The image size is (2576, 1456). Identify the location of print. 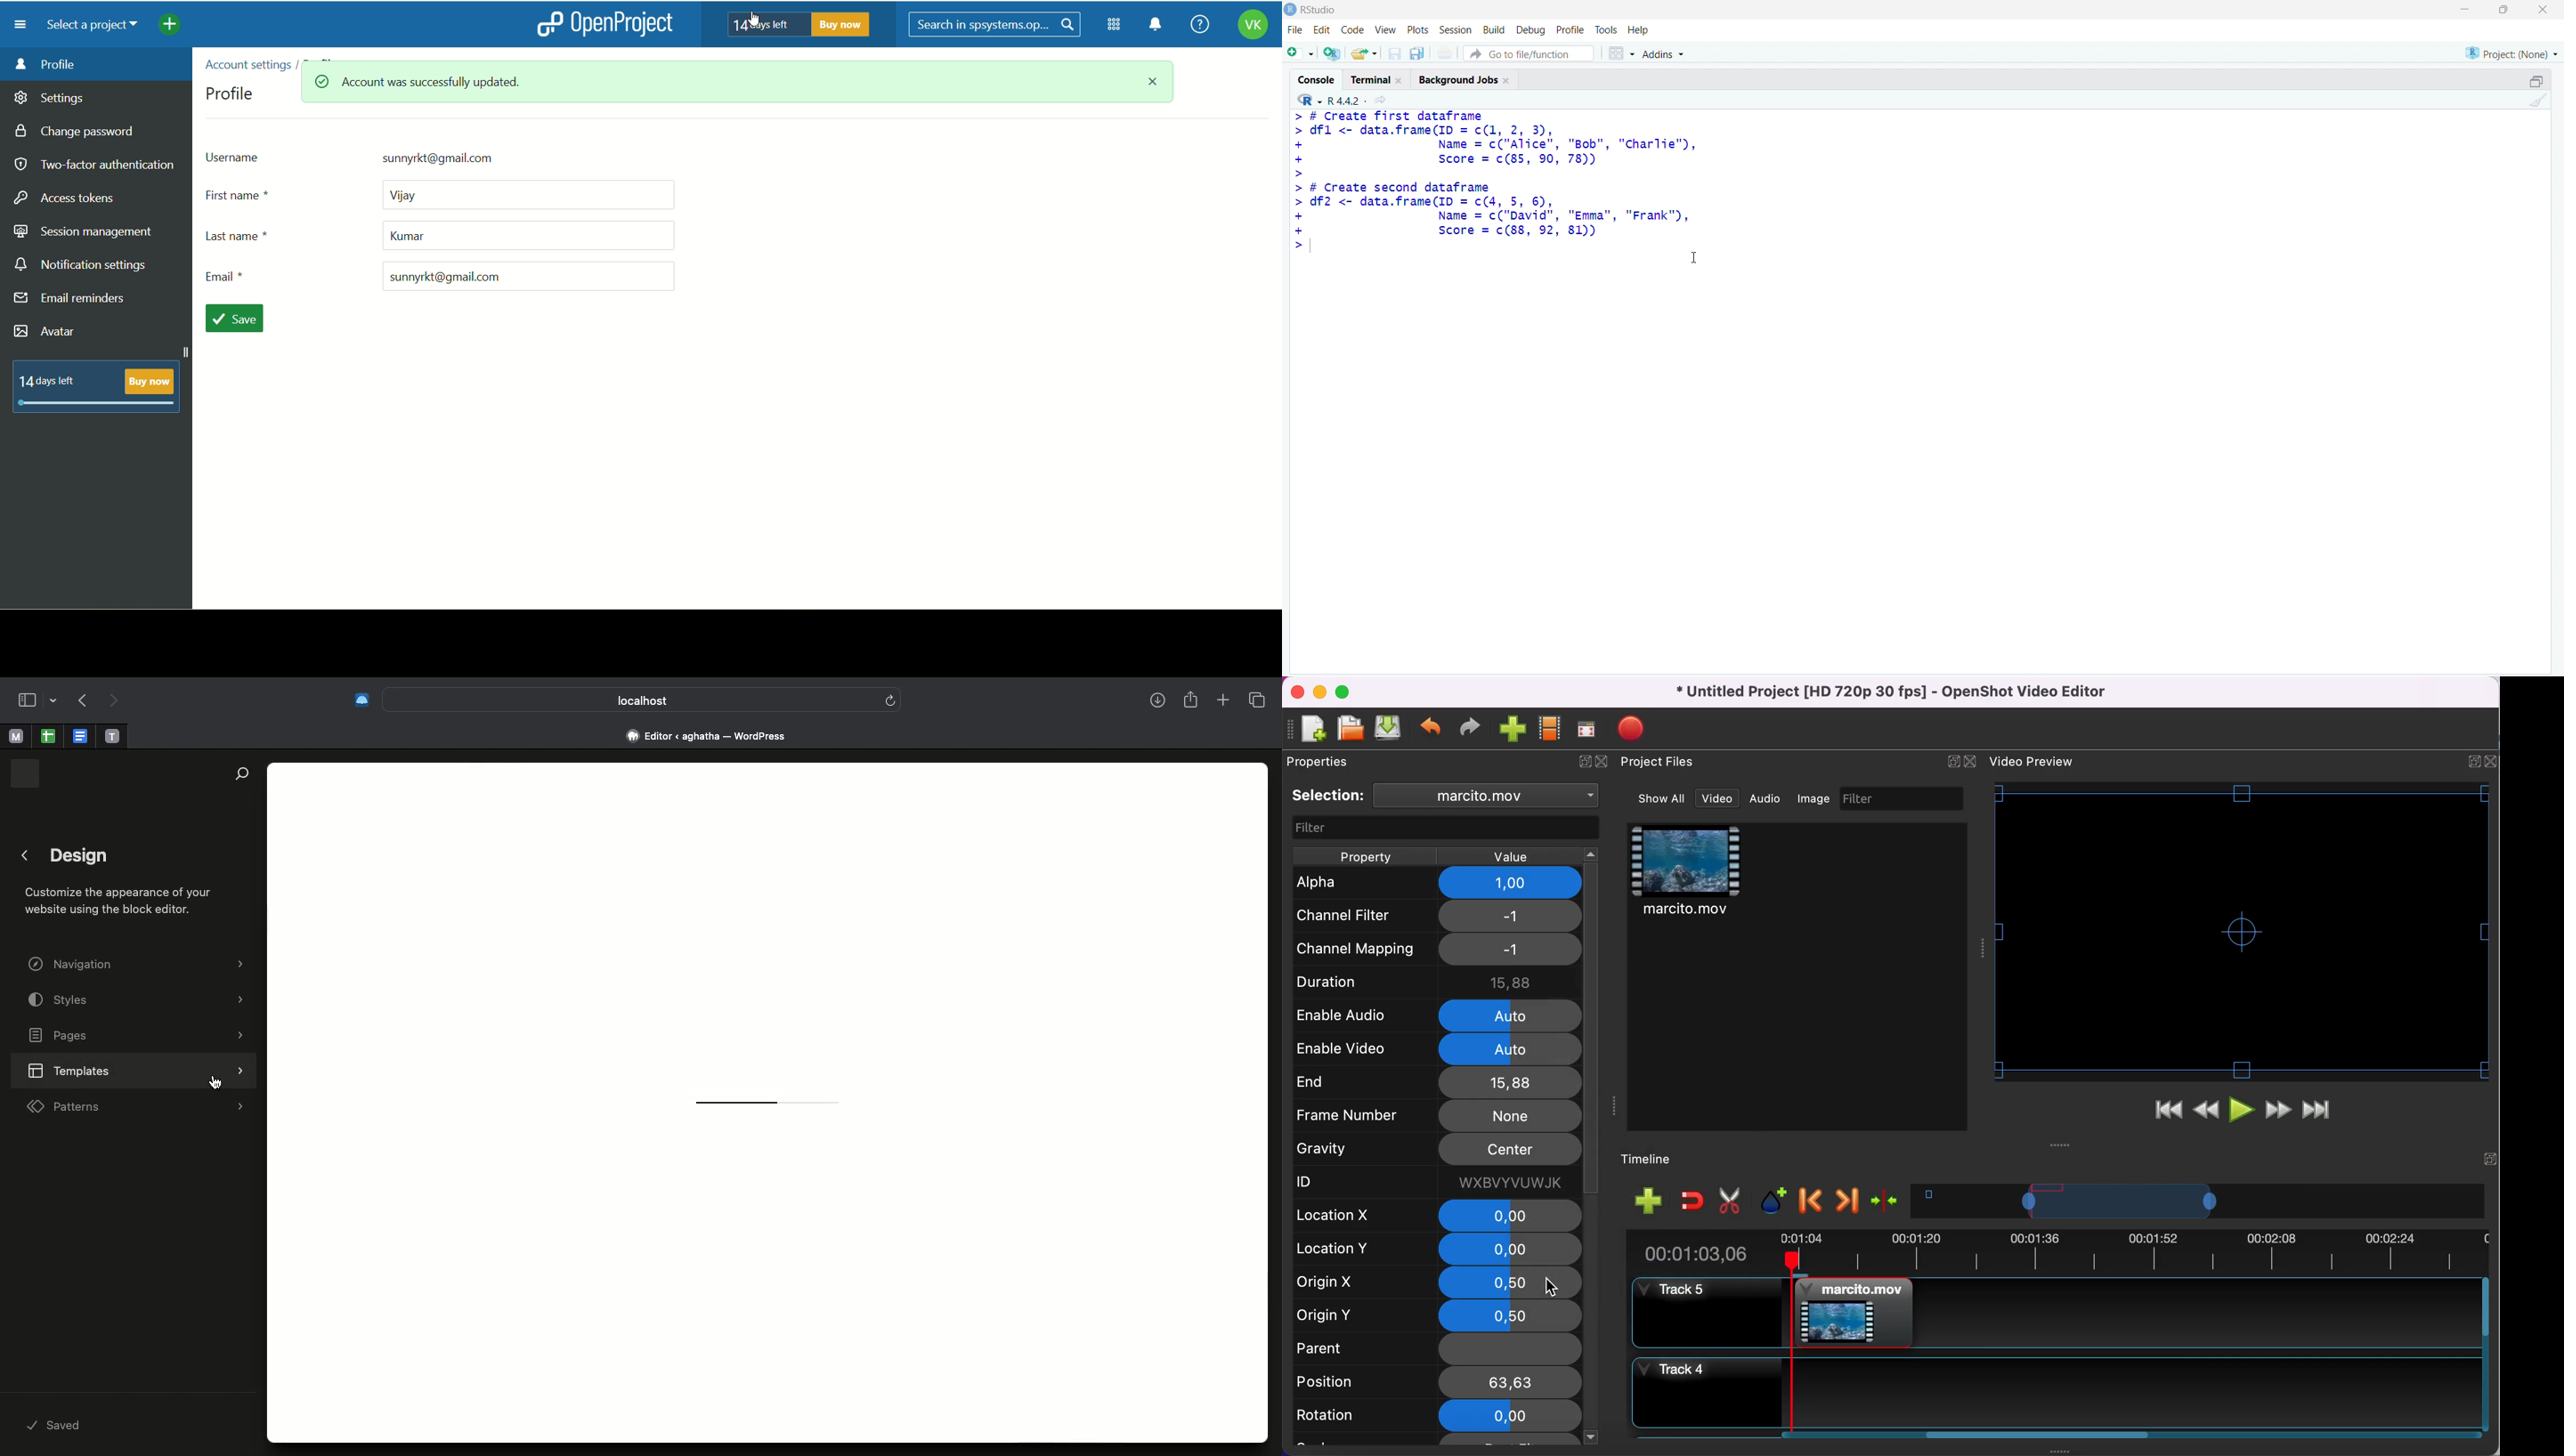
(1446, 53).